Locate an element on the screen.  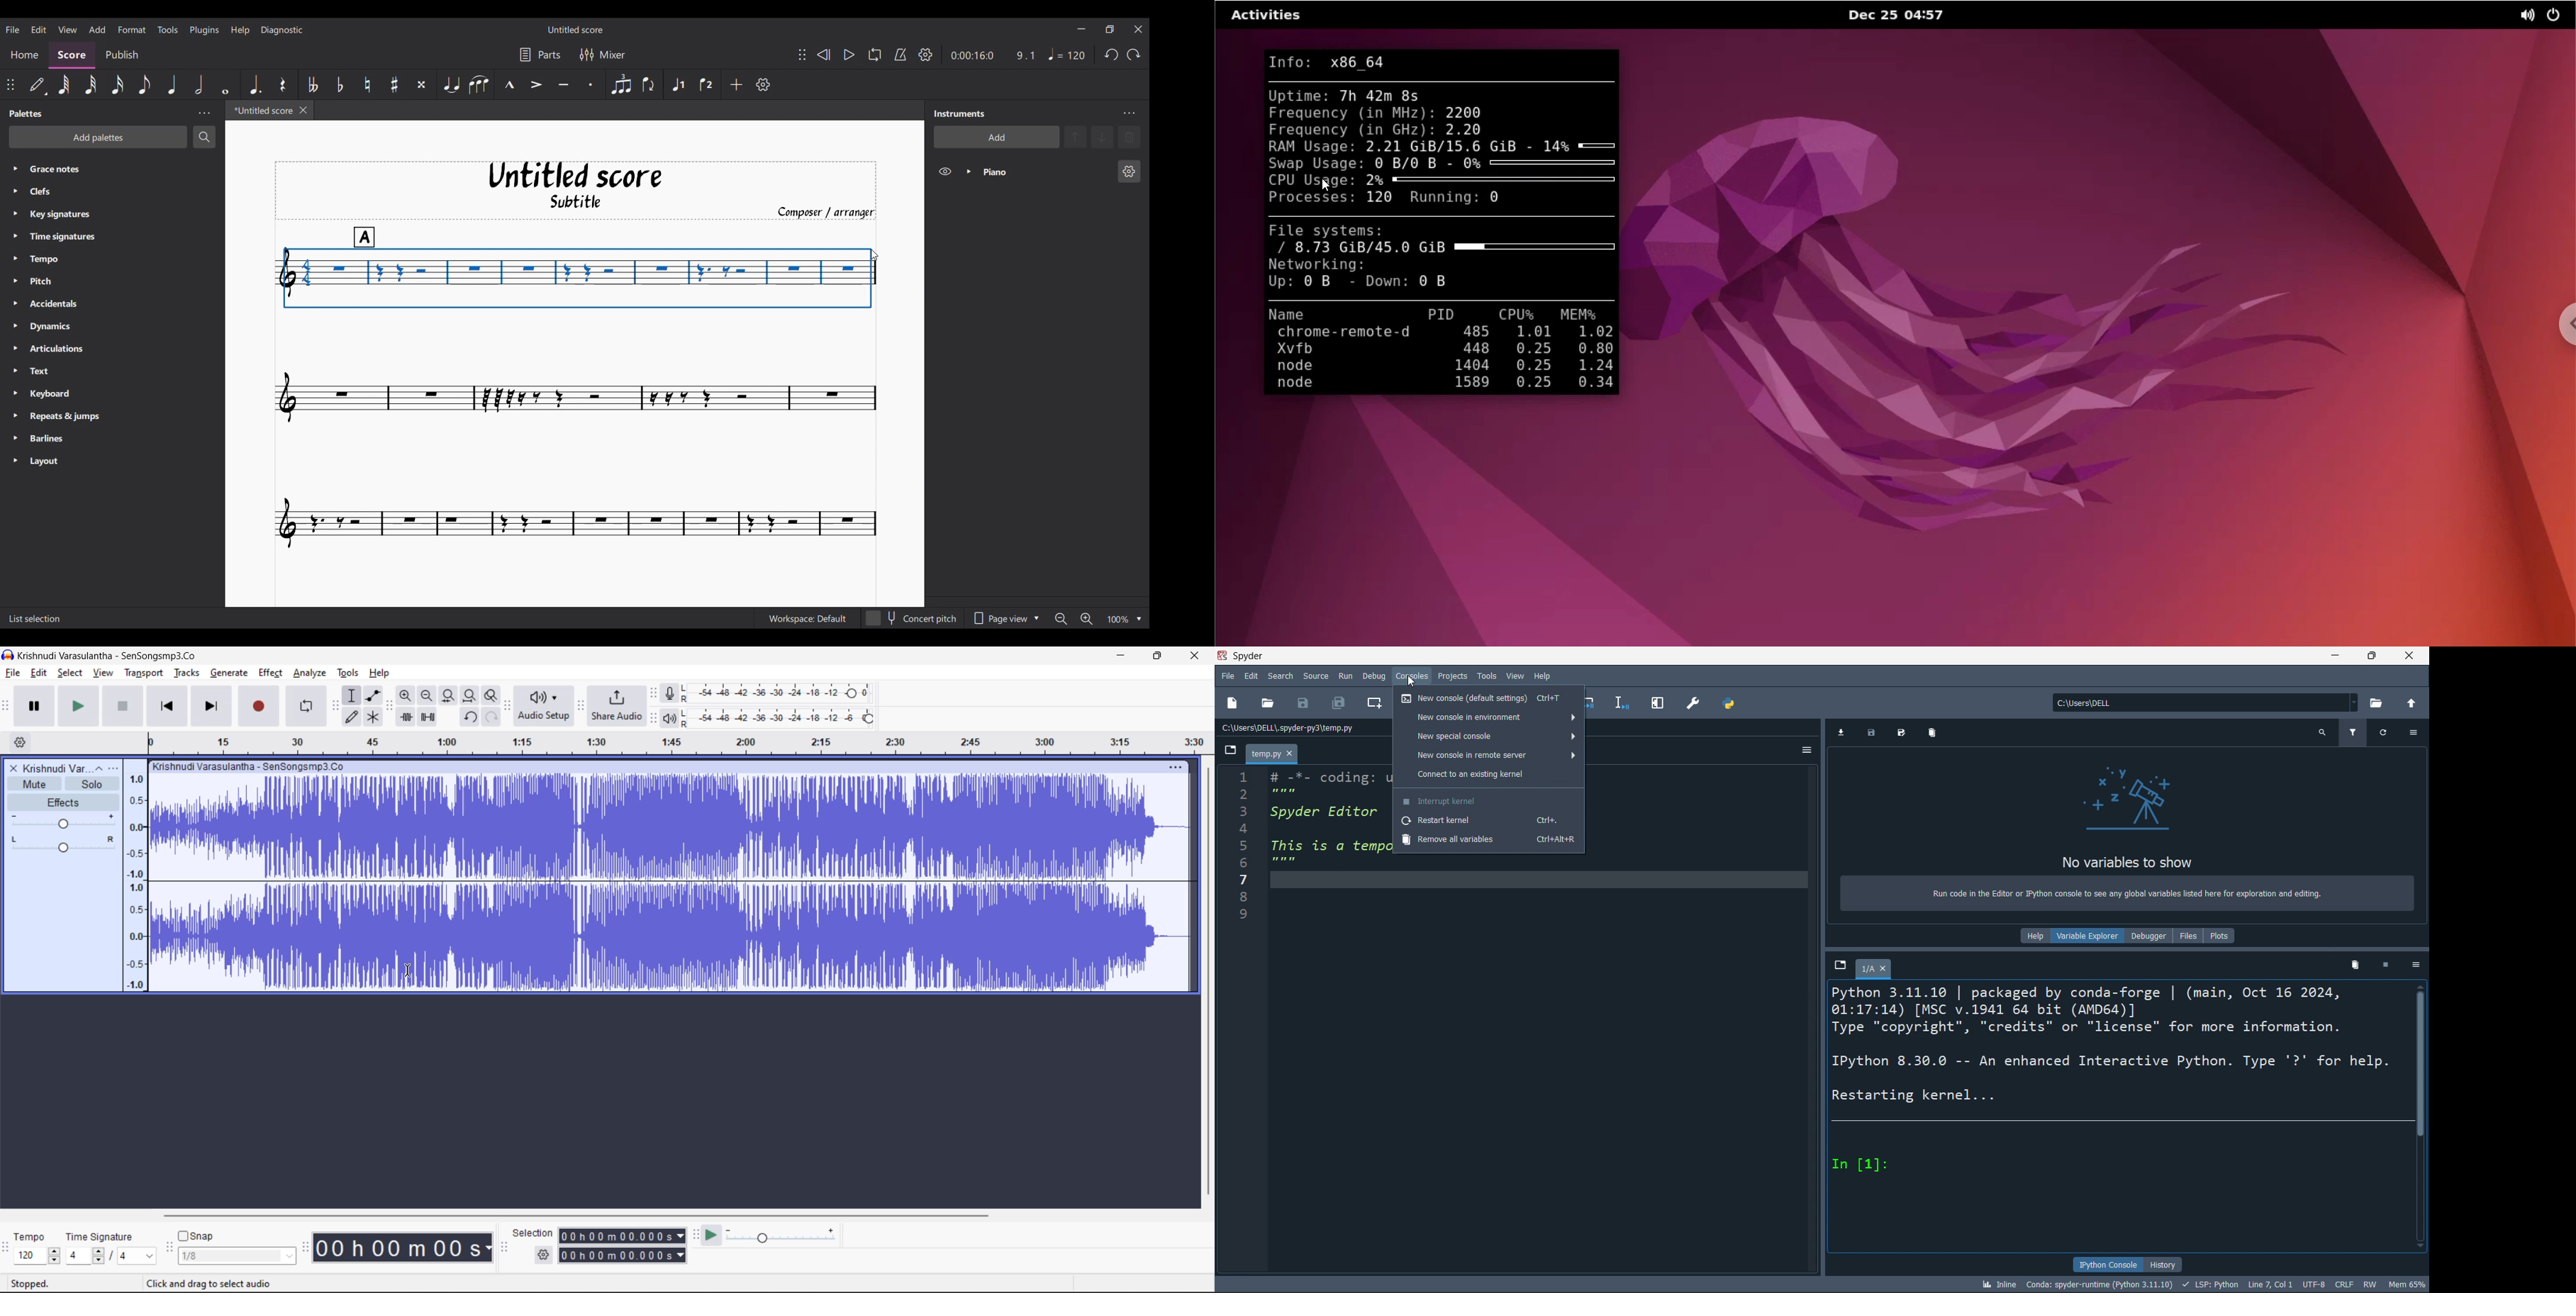
view is located at coordinates (1514, 676).